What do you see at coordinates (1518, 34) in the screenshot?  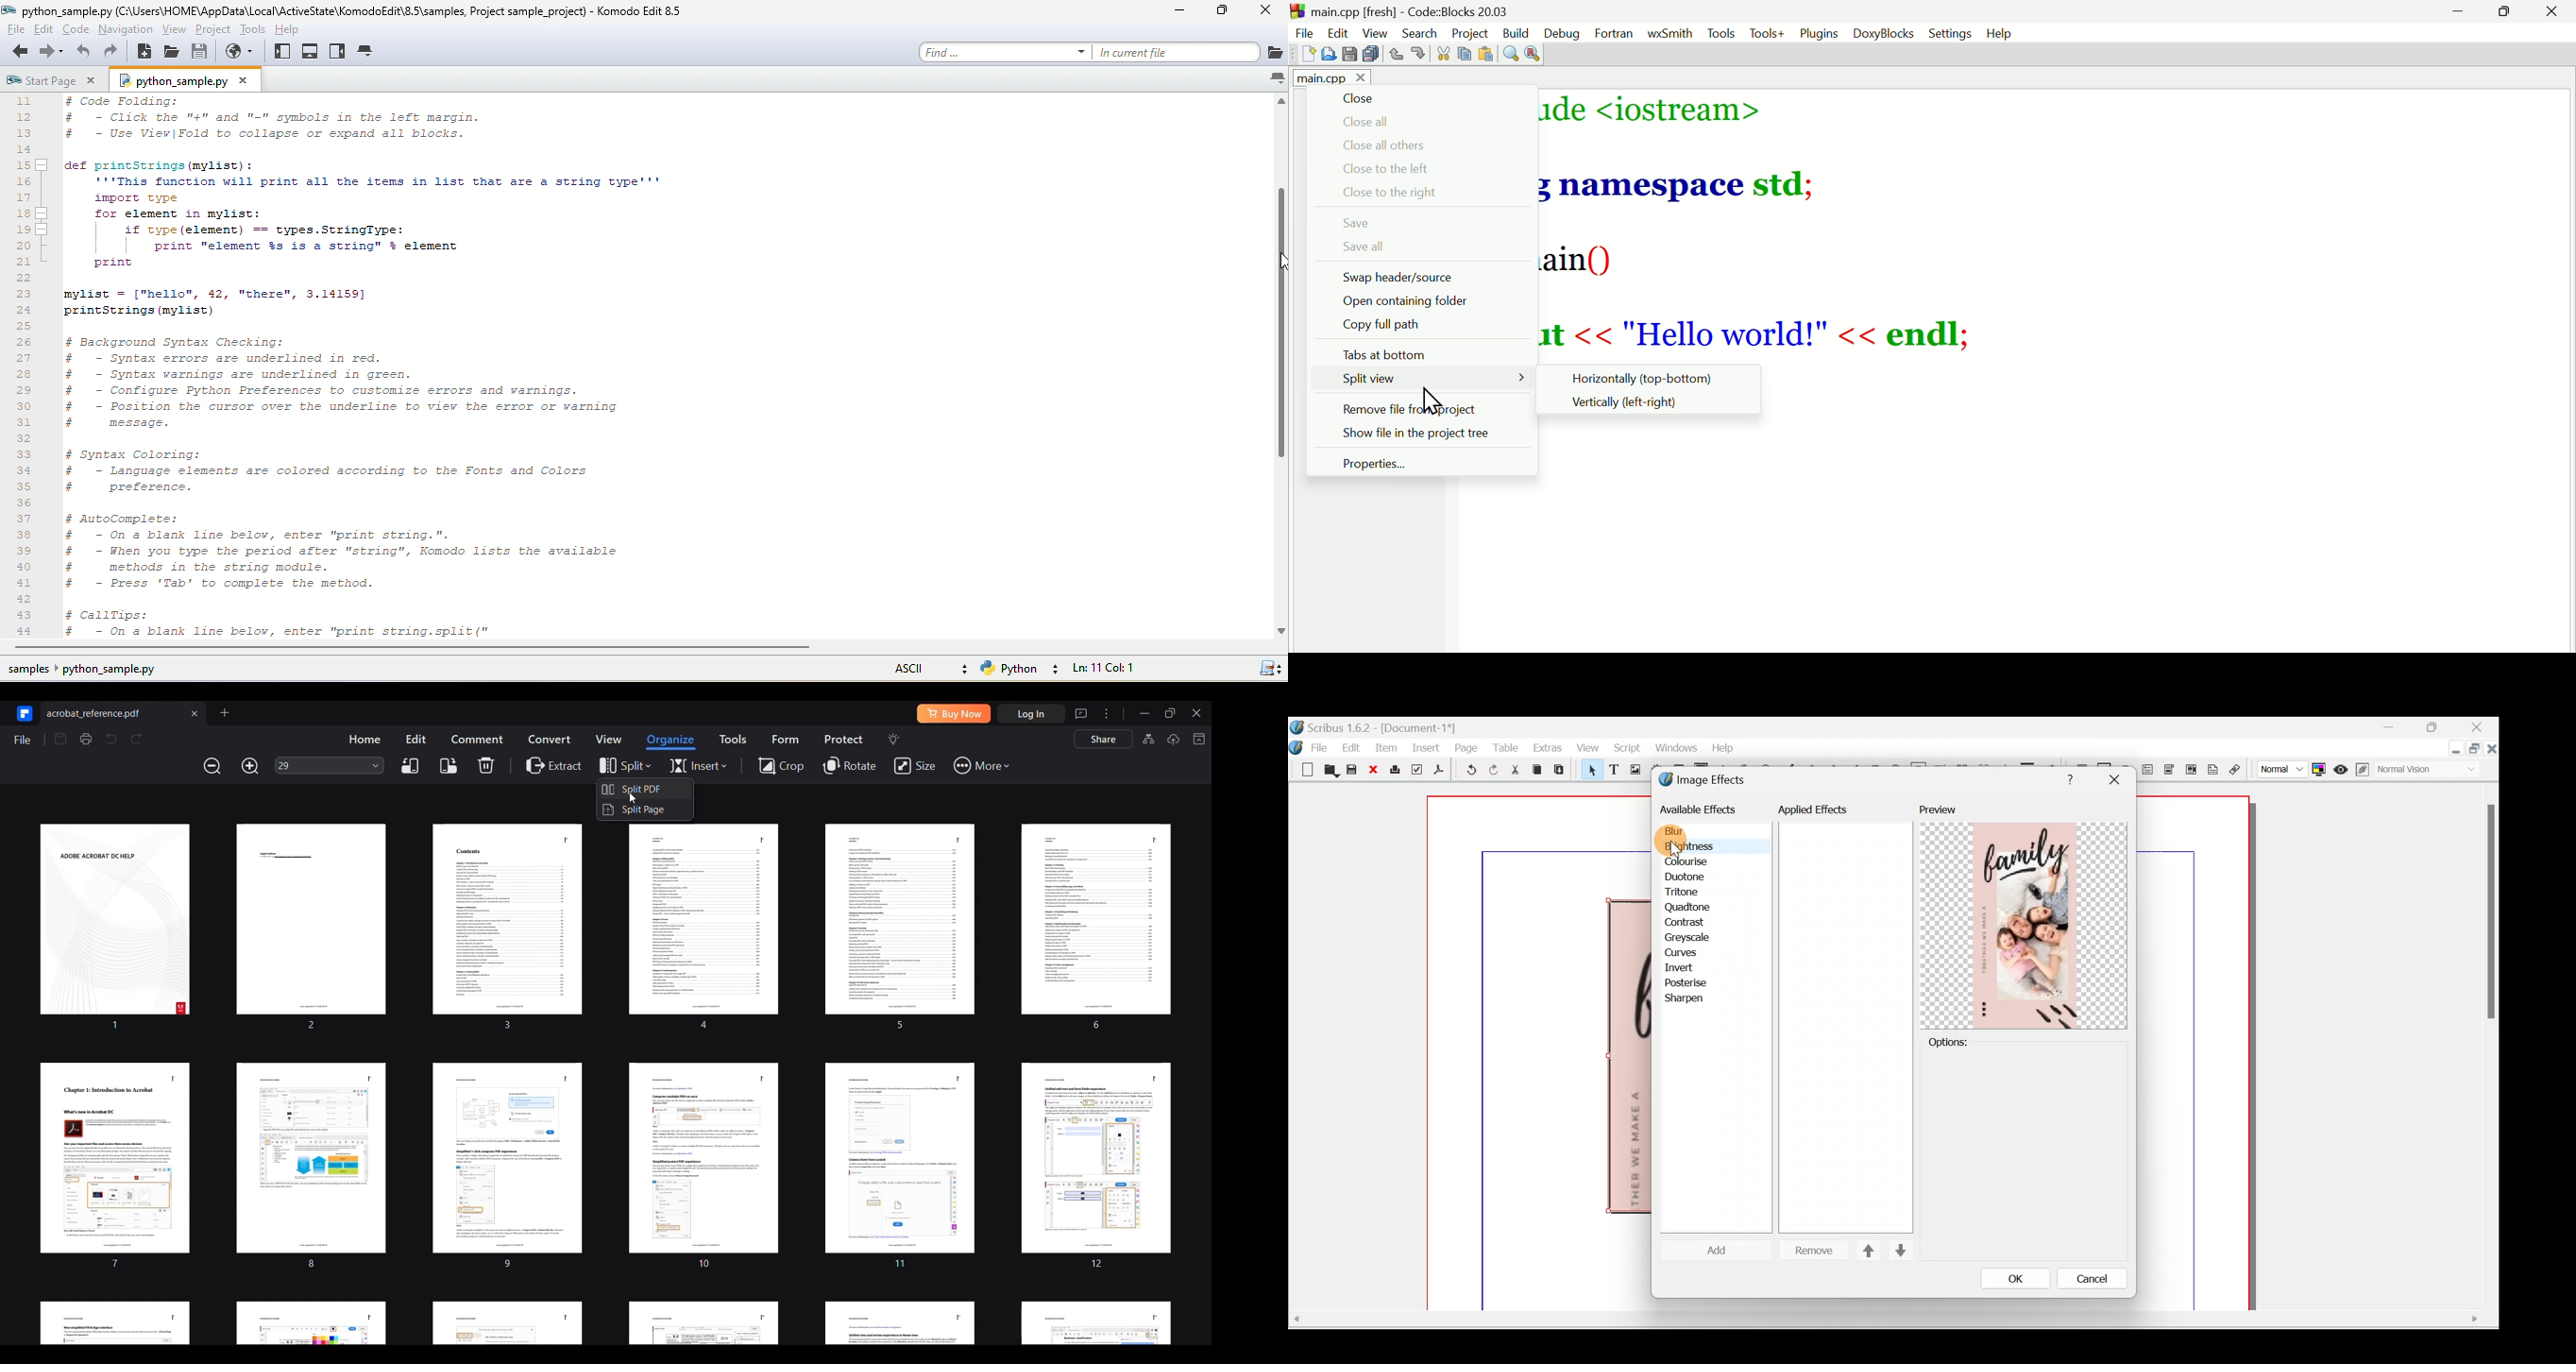 I see `Build` at bounding box center [1518, 34].